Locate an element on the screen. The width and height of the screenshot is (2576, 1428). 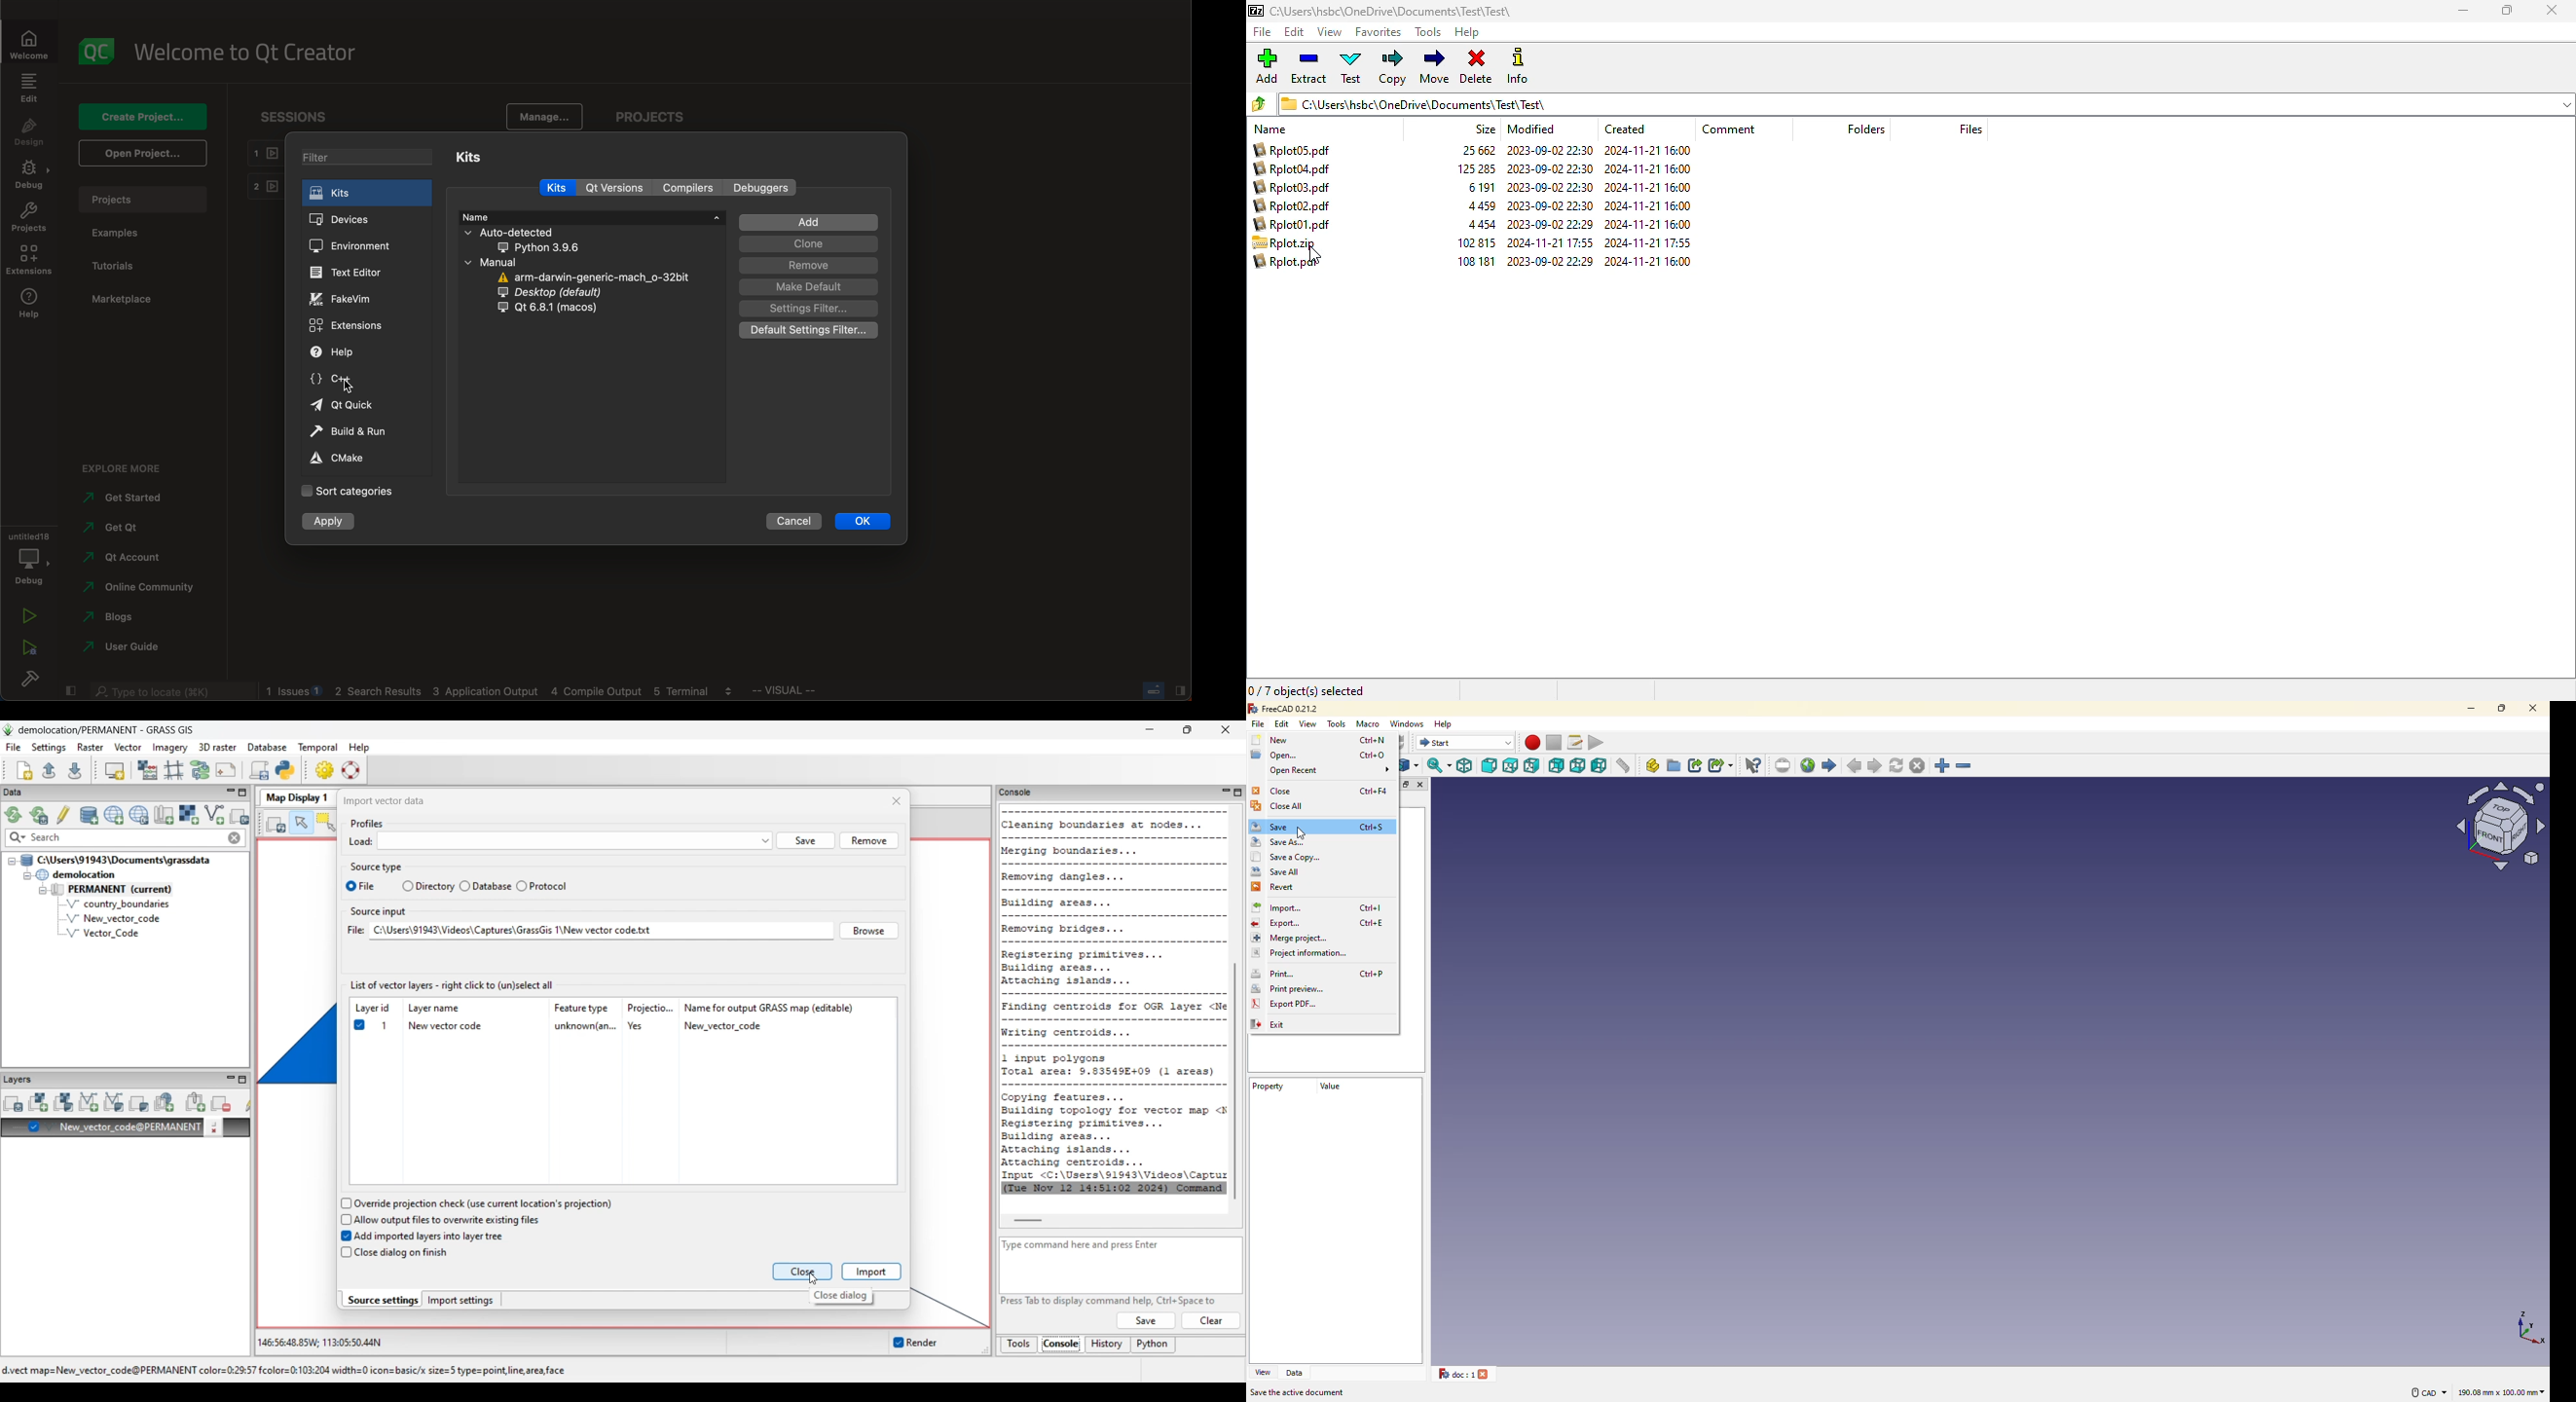
top is located at coordinates (1511, 766).